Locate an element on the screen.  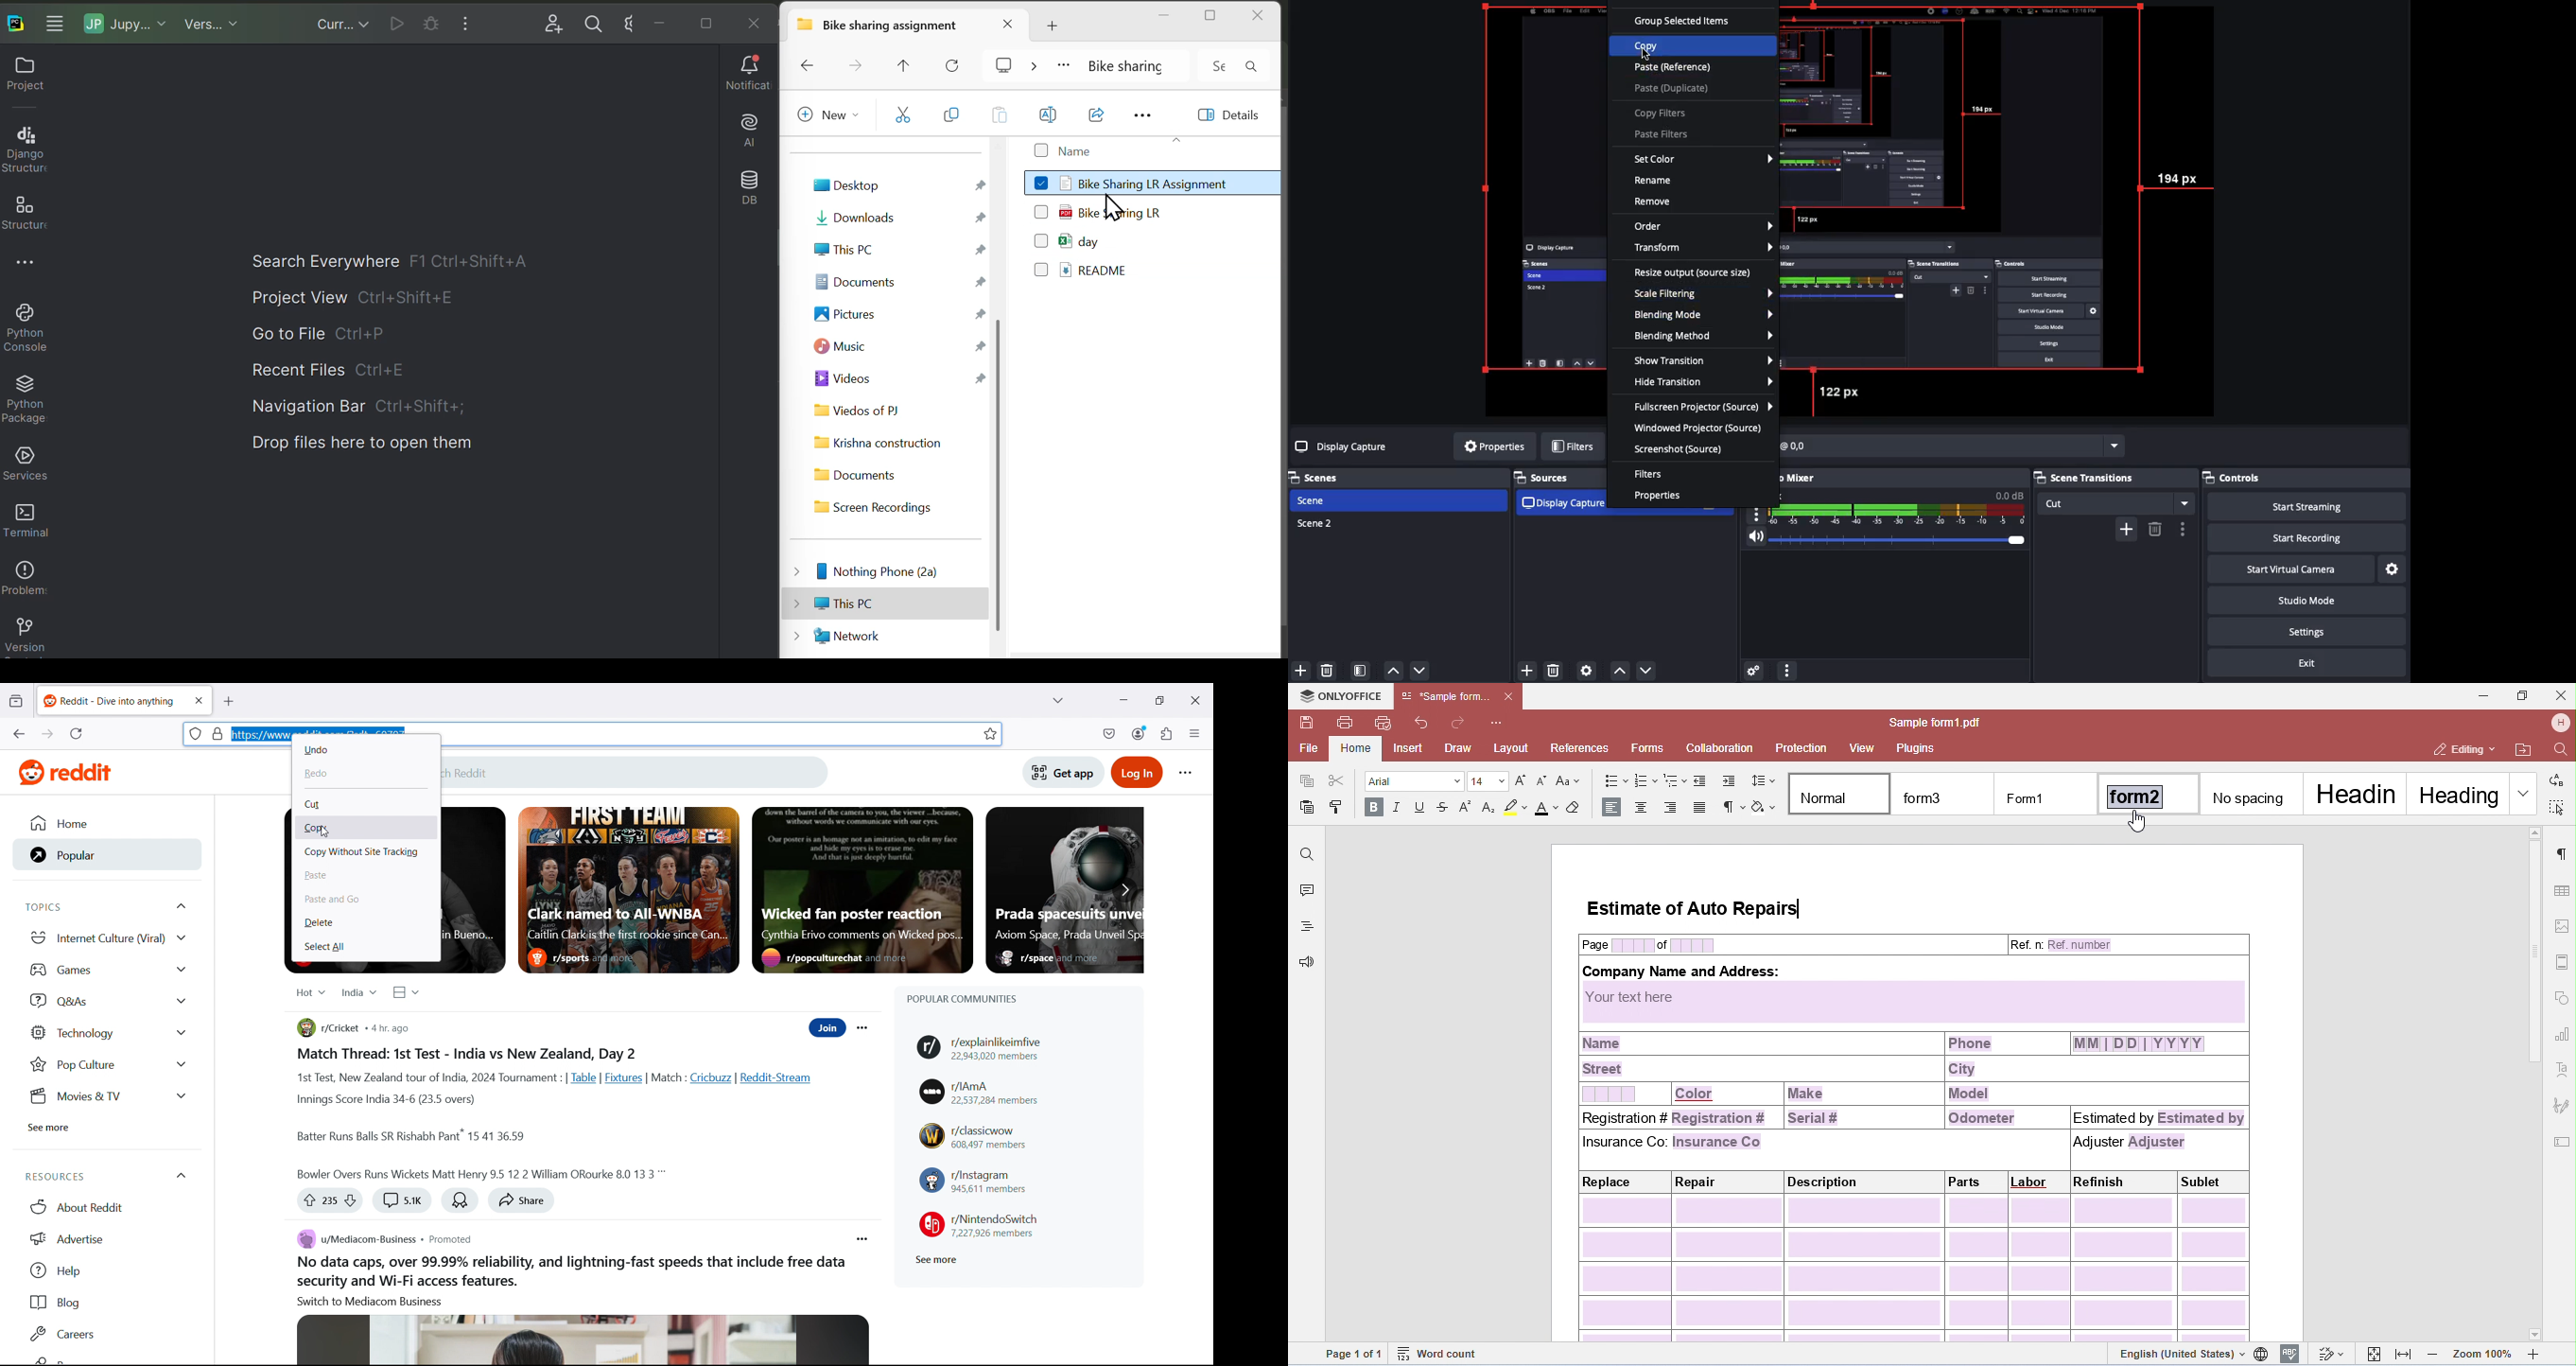
next is located at coordinates (1650, 670).